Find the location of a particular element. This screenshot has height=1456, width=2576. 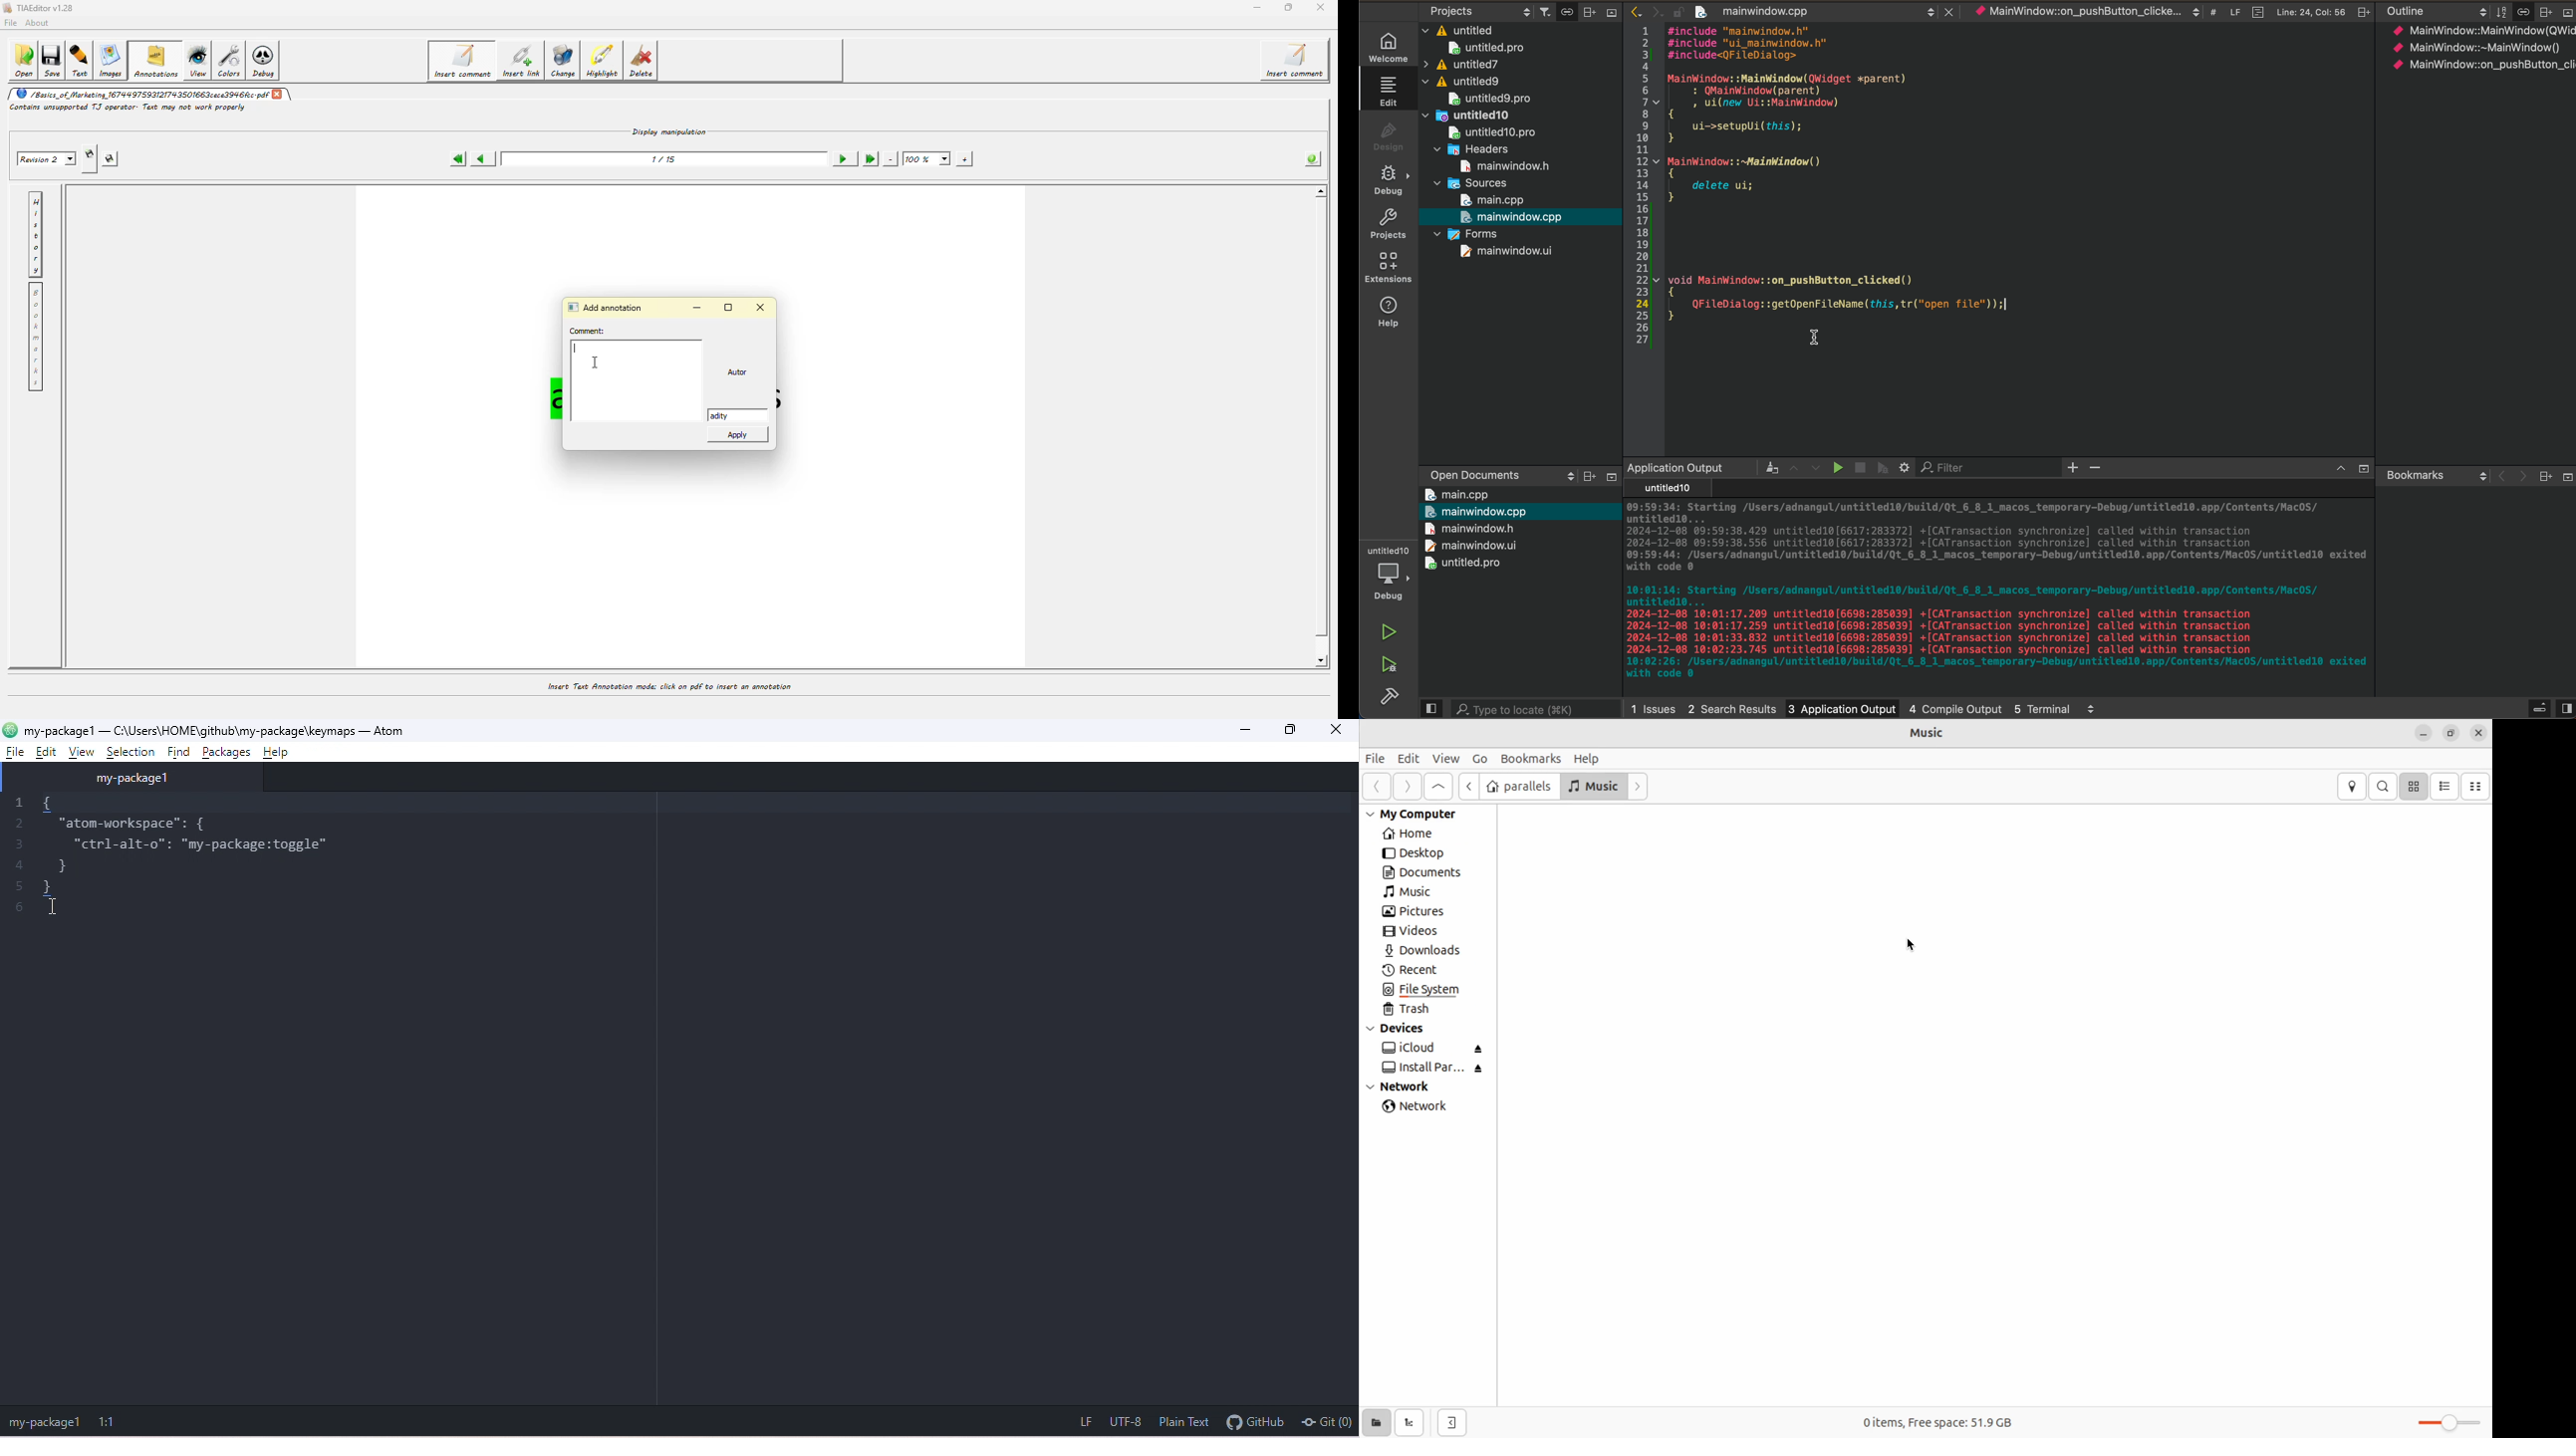

colors is located at coordinates (232, 60).